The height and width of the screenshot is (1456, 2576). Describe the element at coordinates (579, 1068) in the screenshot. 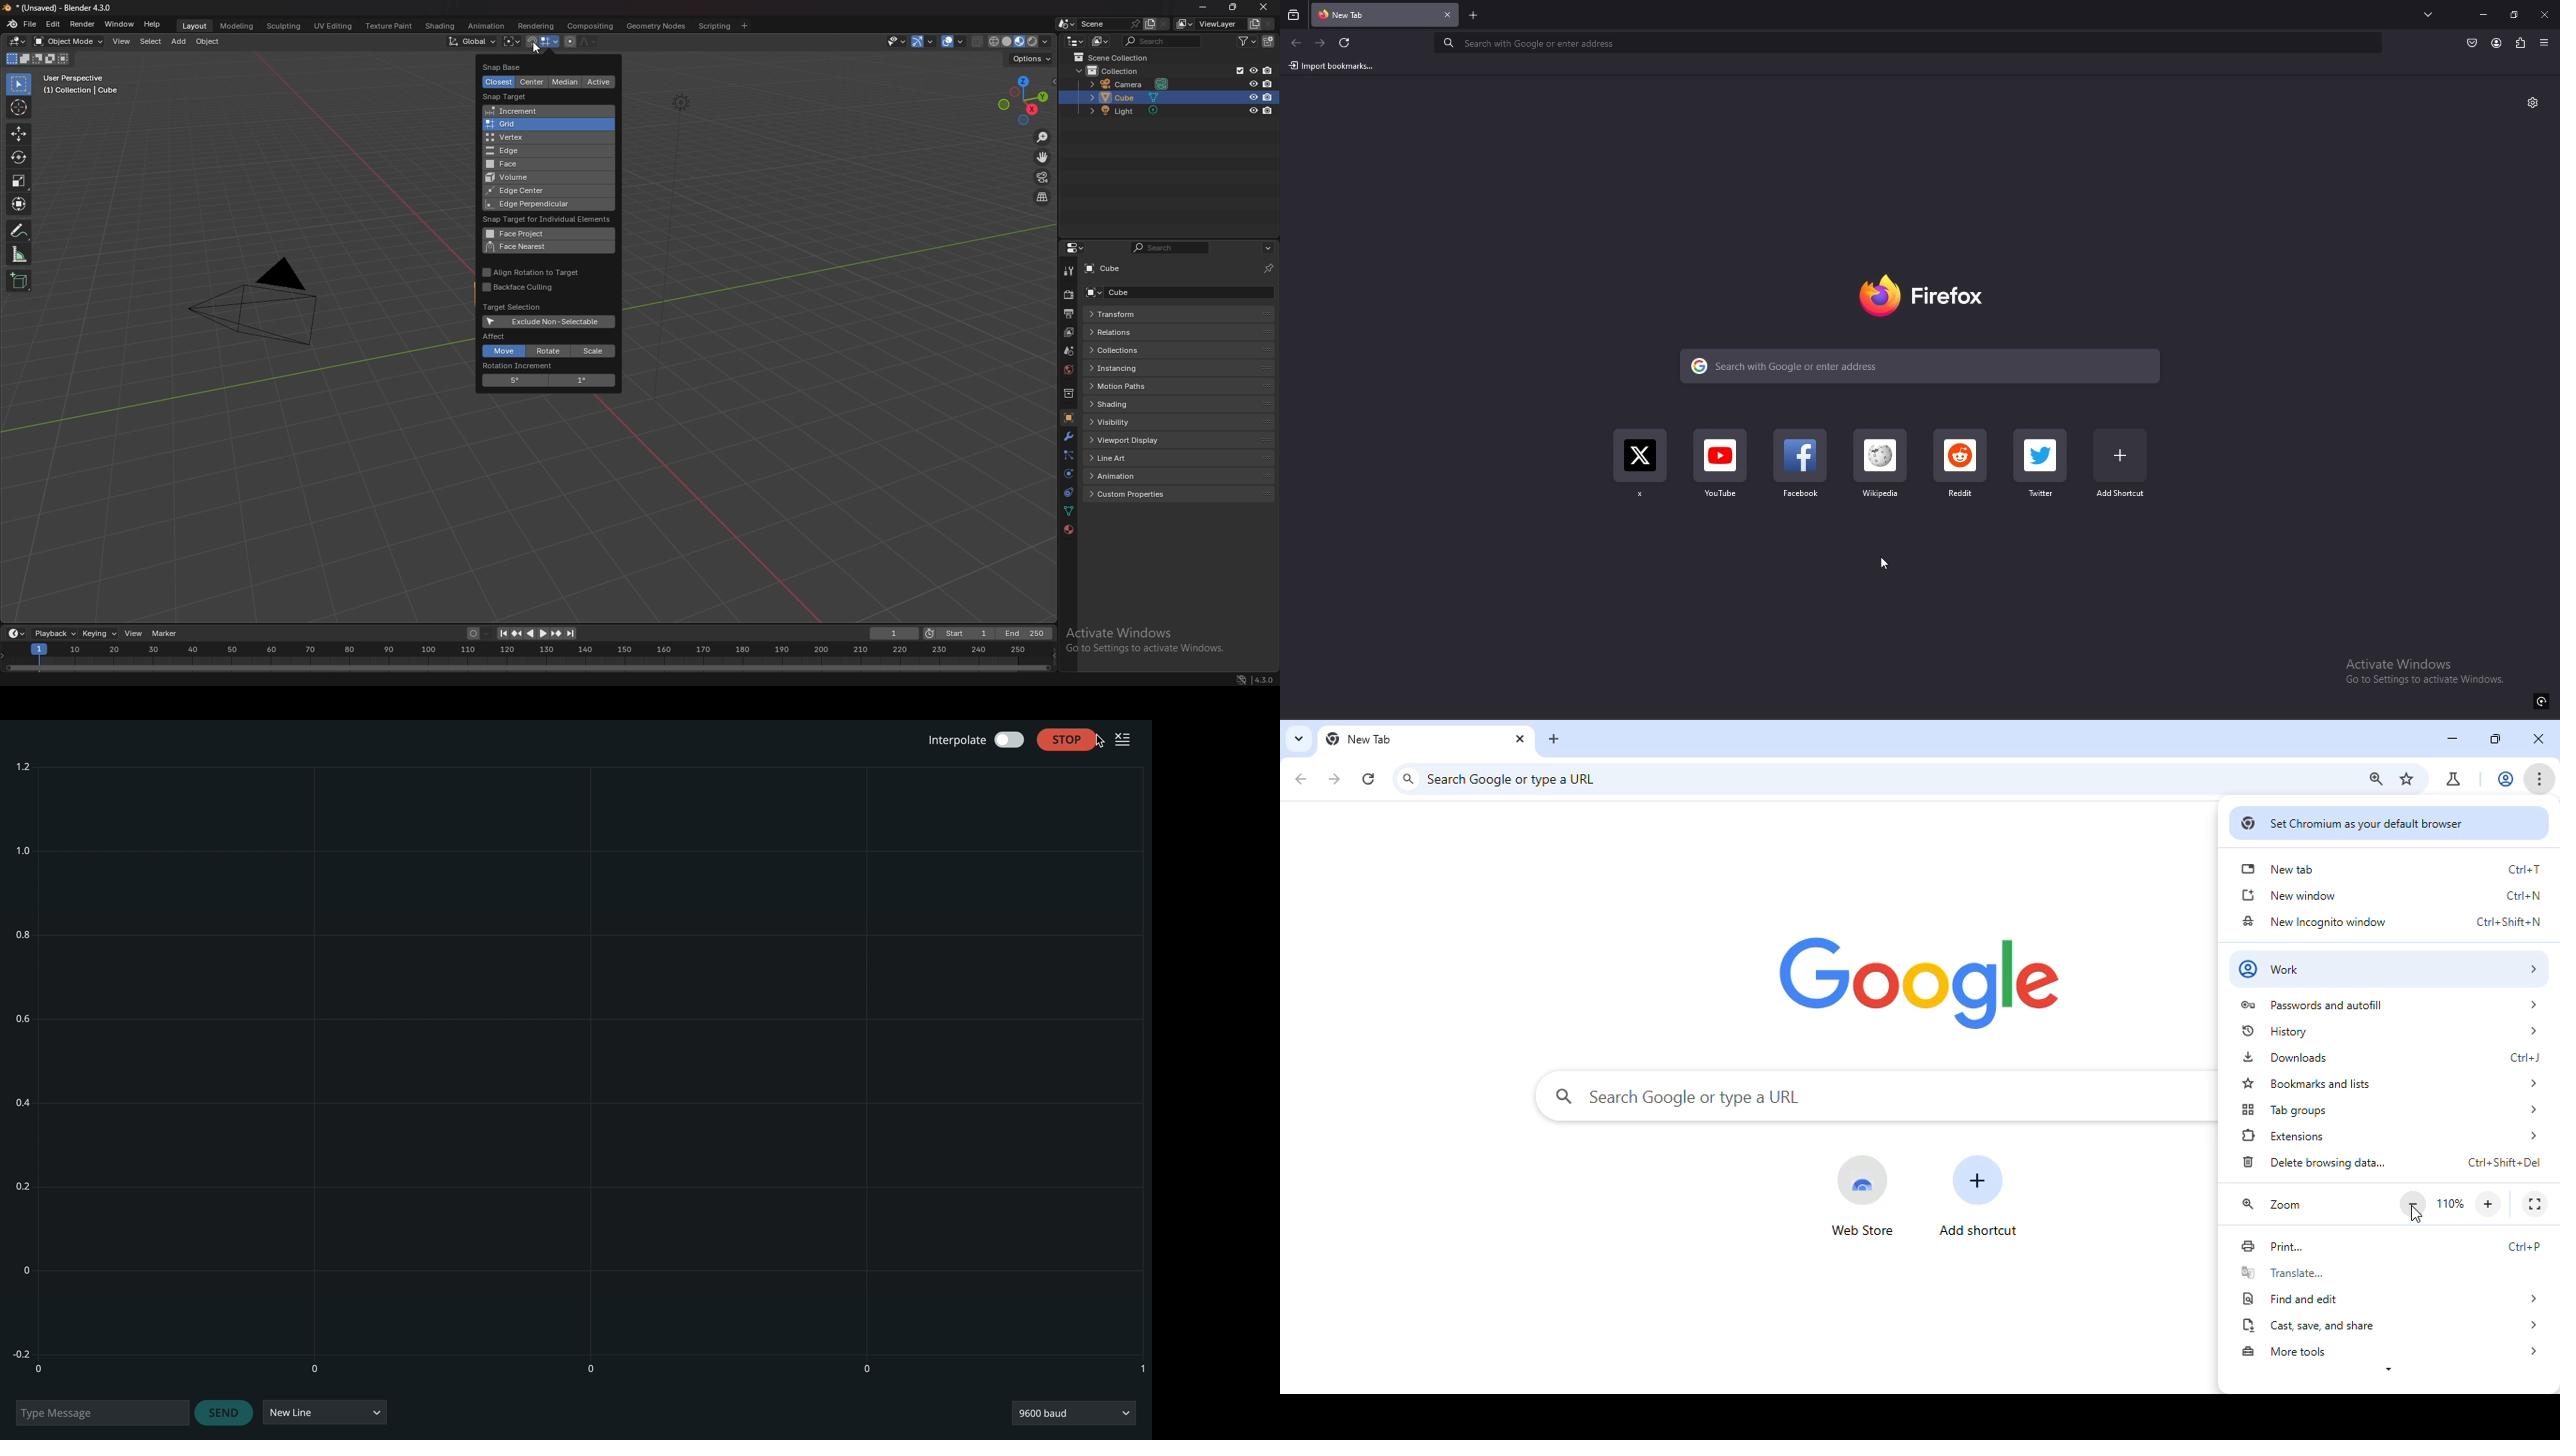

I see `graph plo` at that location.